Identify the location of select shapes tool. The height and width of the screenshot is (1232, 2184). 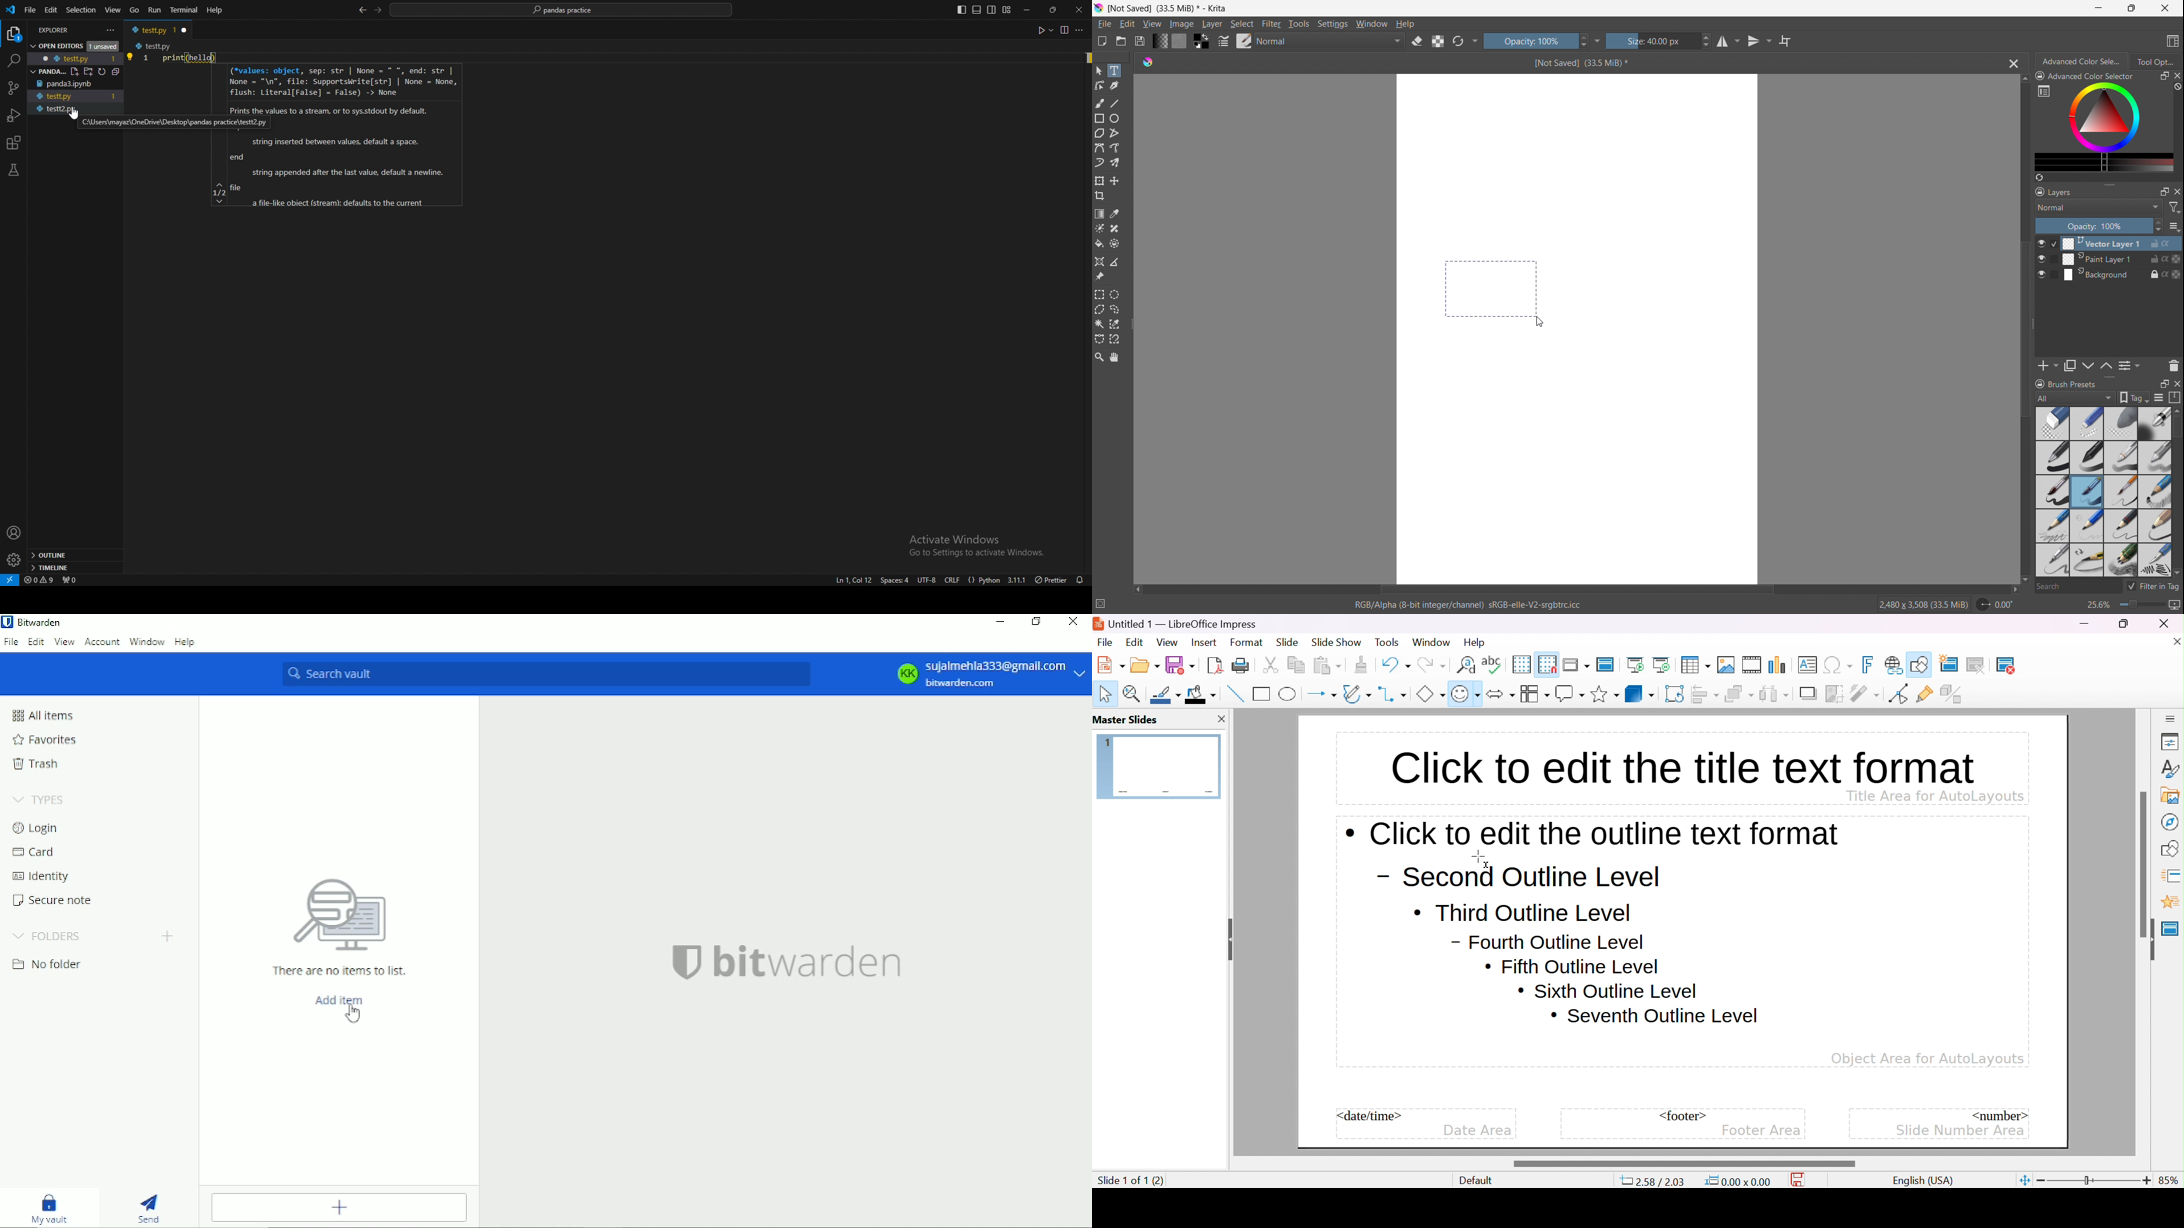
(1098, 70).